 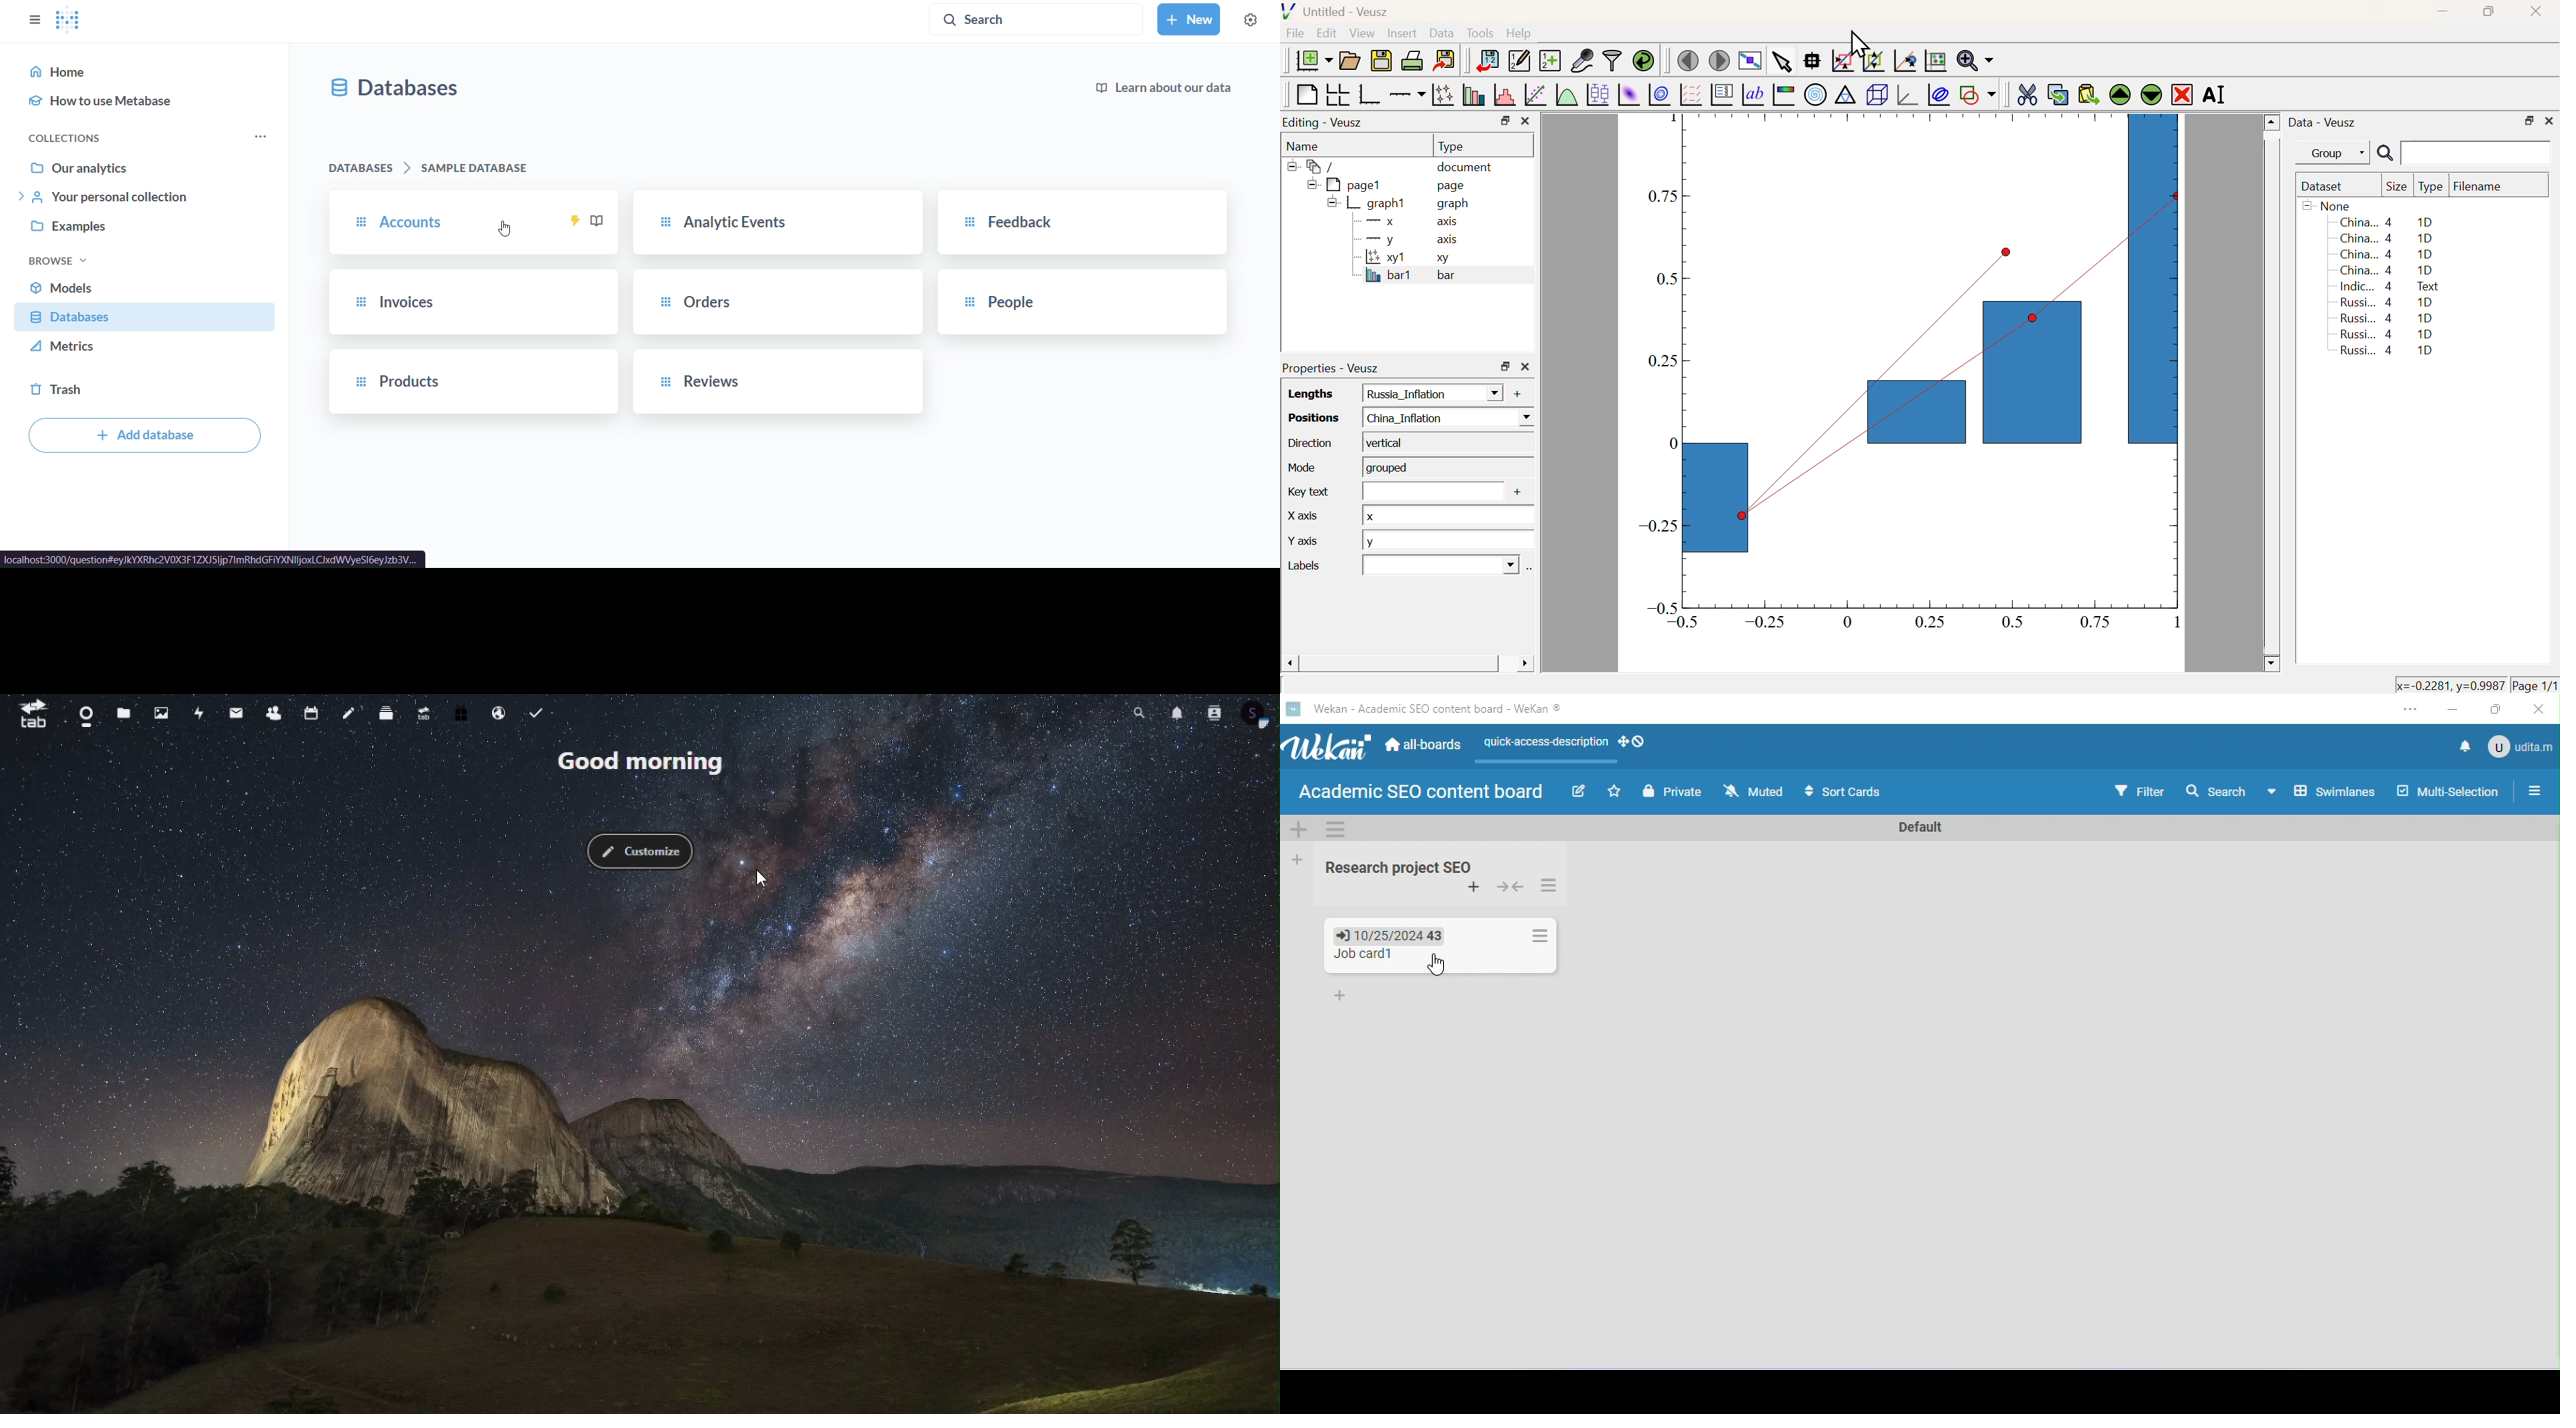 What do you see at coordinates (1845, 792) in the screenshot?
I see `sort cards` at bounding box center [1845, 792].